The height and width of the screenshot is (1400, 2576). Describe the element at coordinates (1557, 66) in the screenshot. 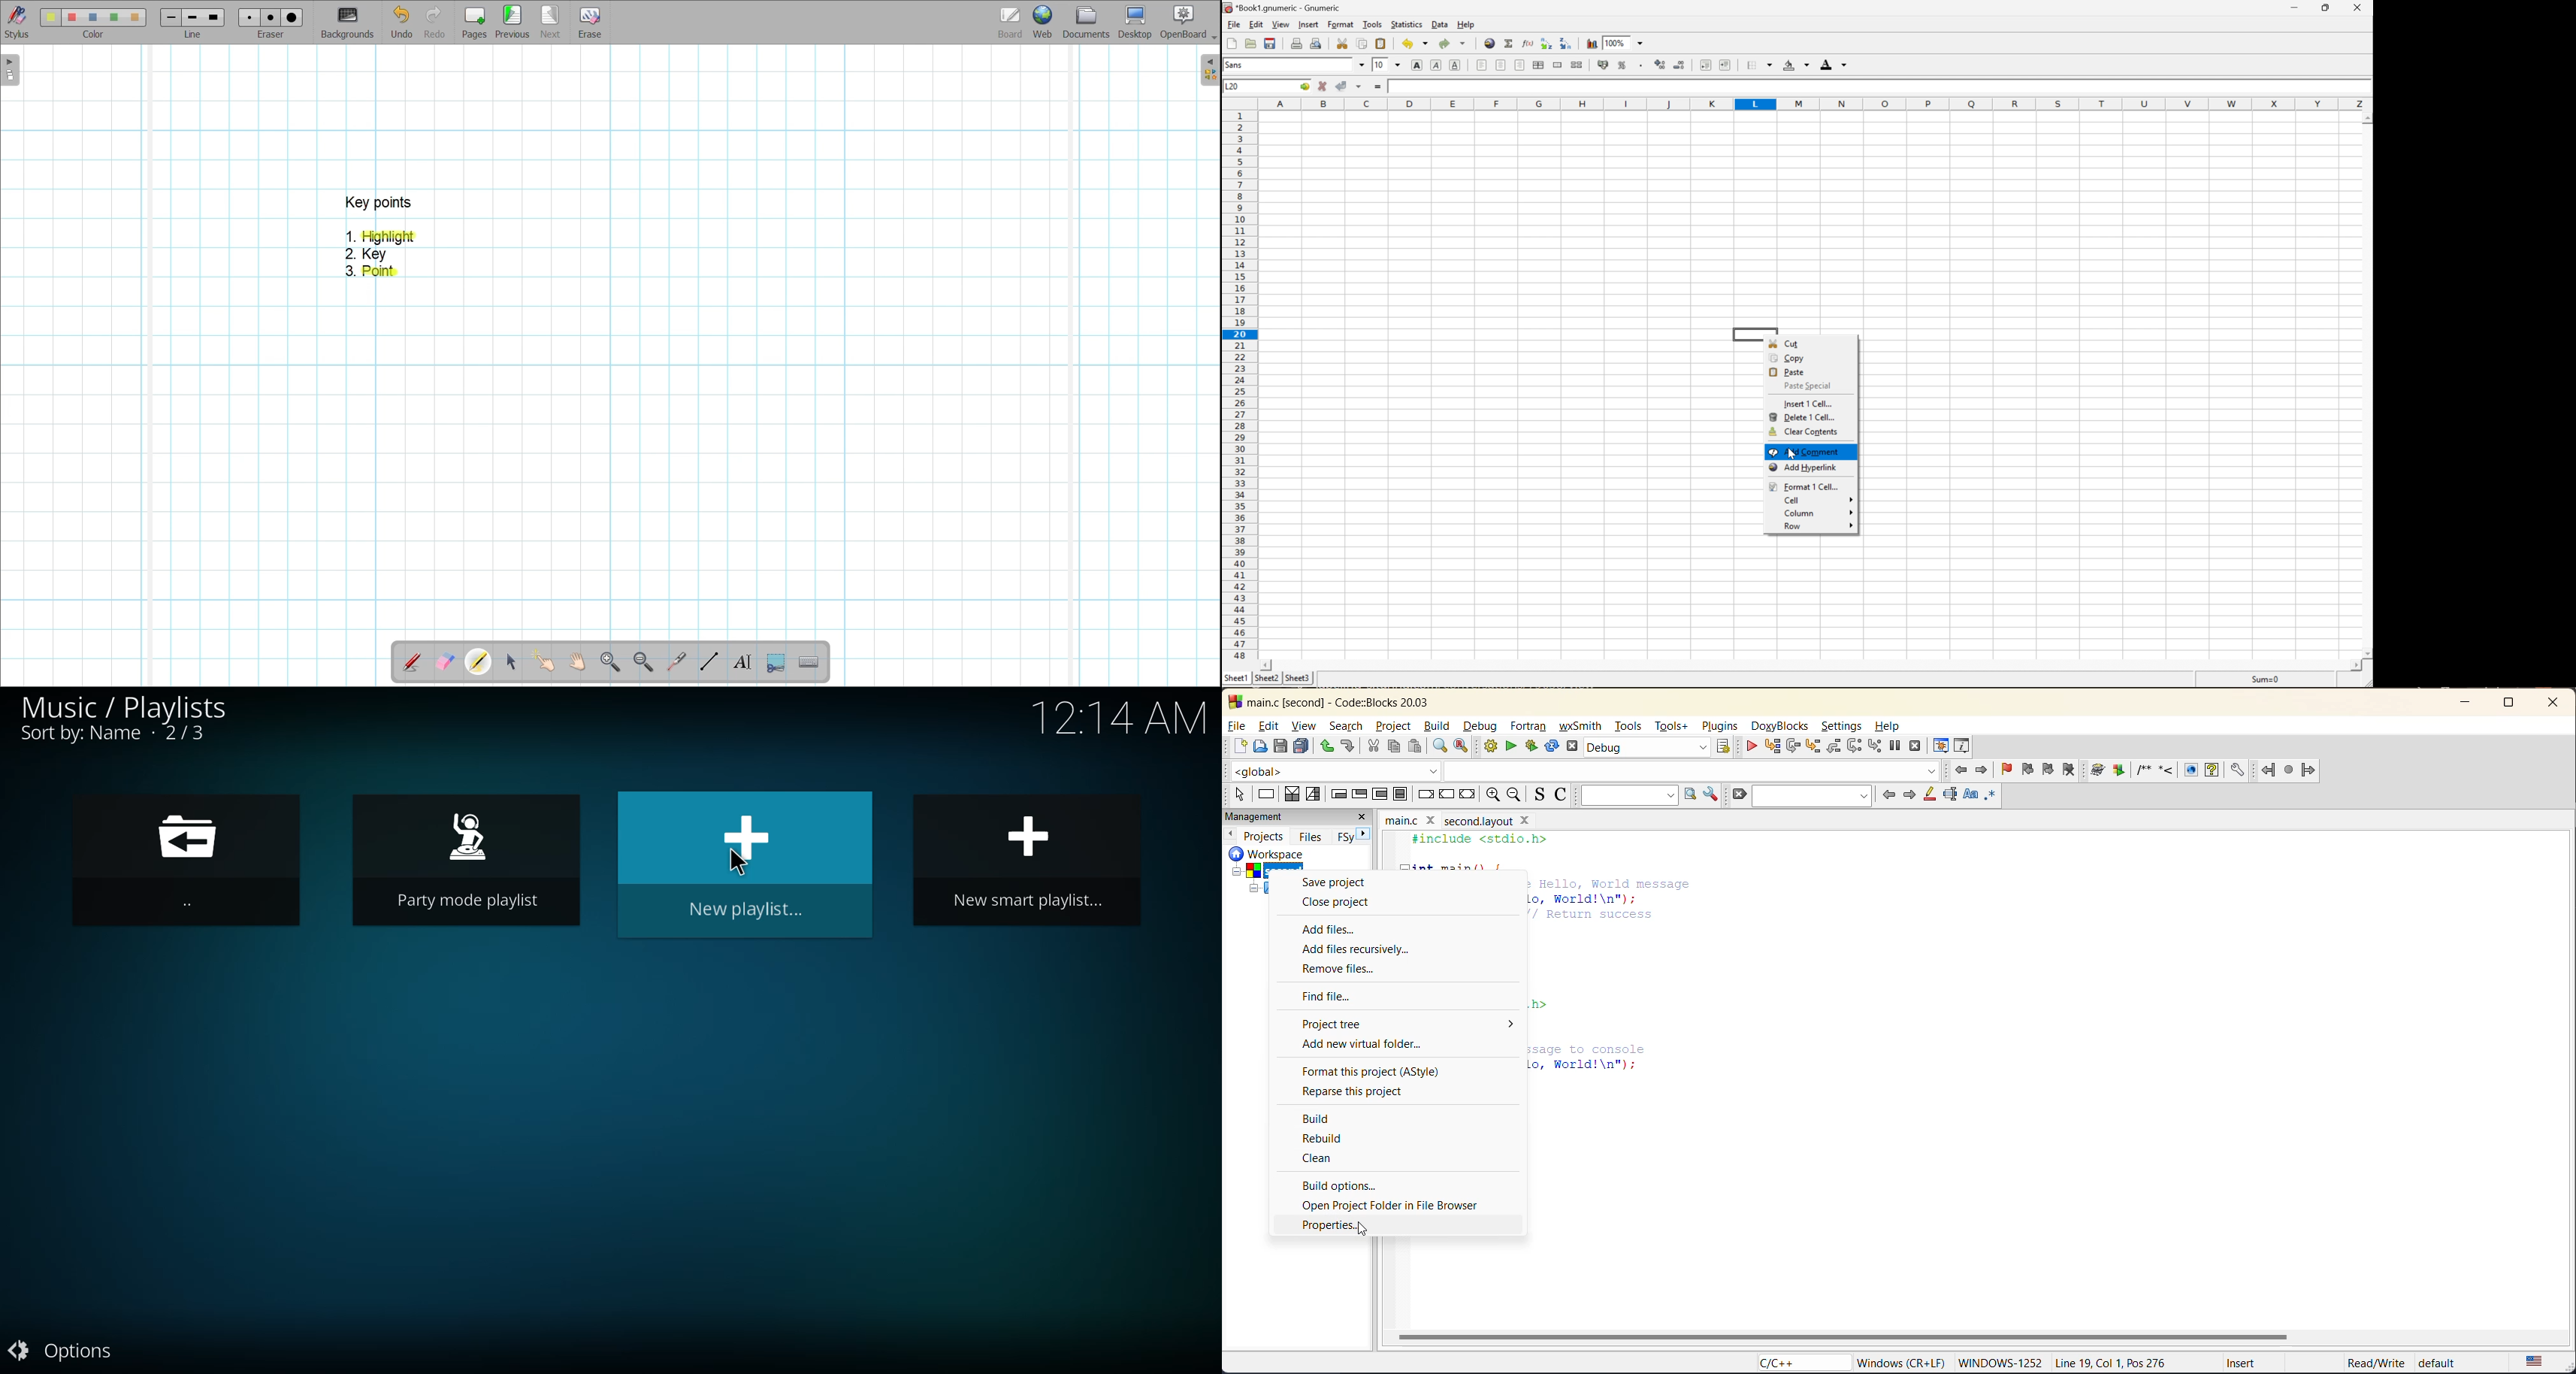

I see `Merge a range of cells` at that location.